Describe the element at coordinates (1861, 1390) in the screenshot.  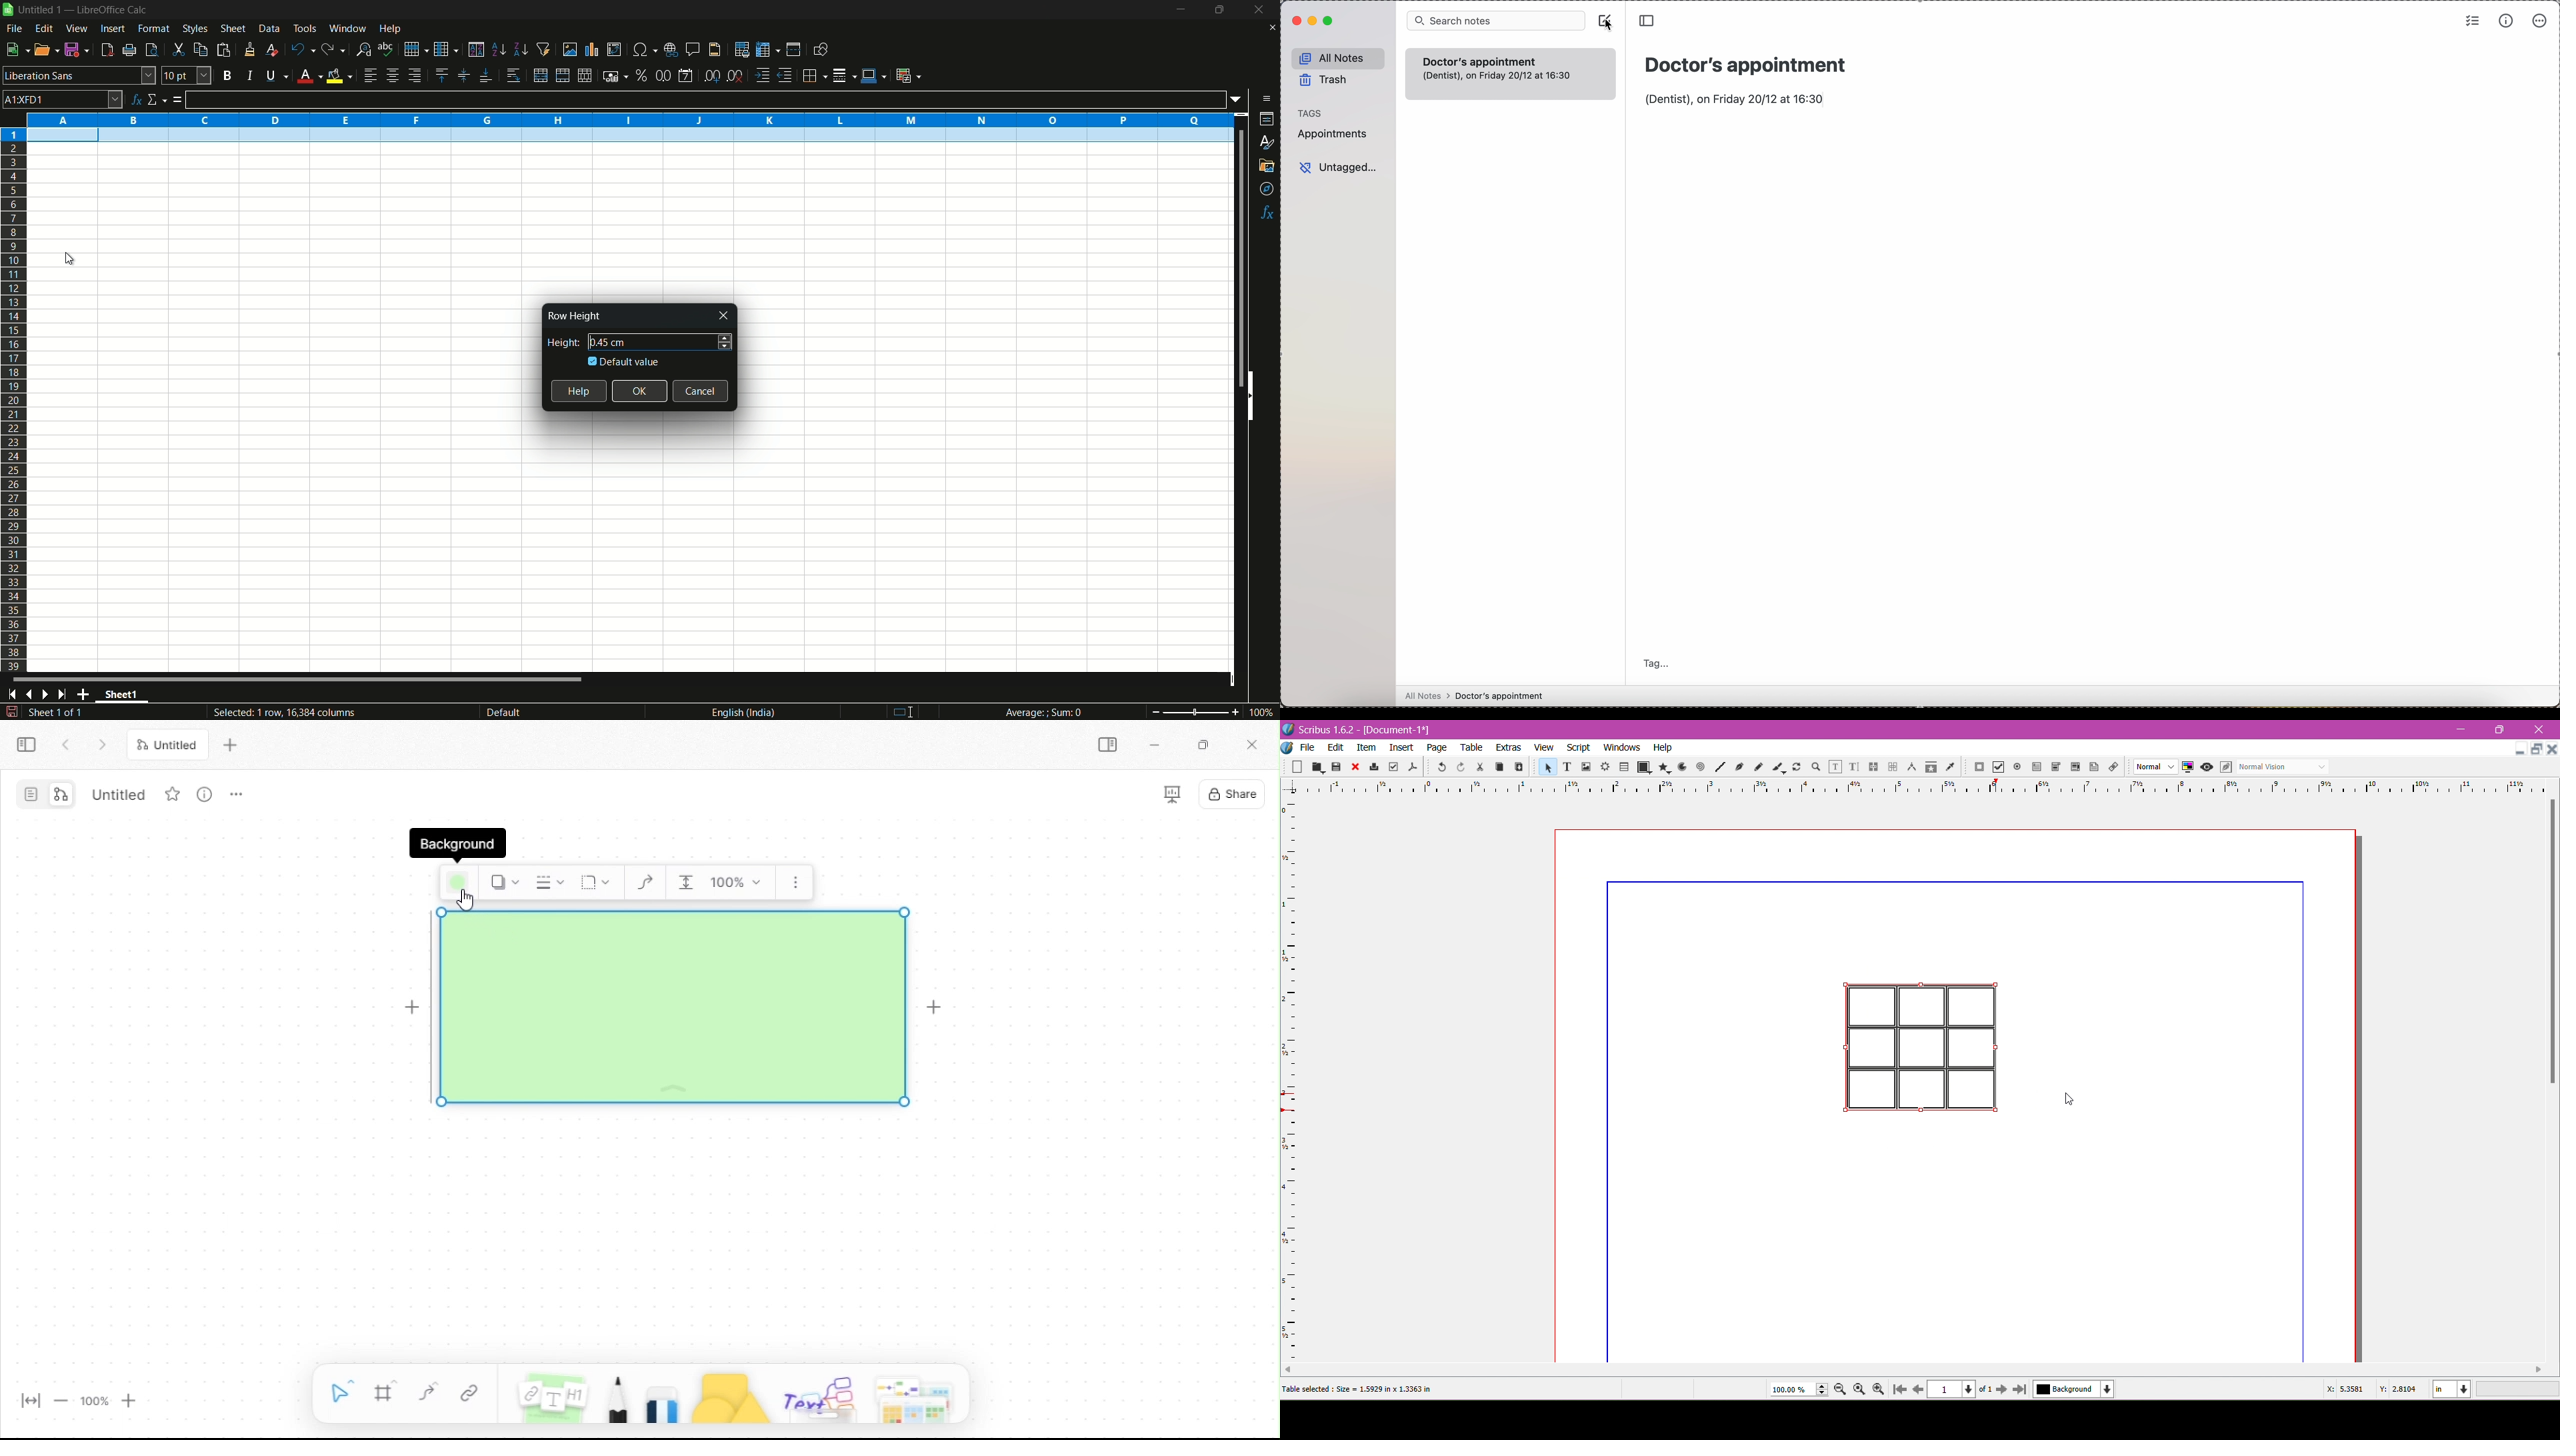
I see `Zoom to 100%` at that location.